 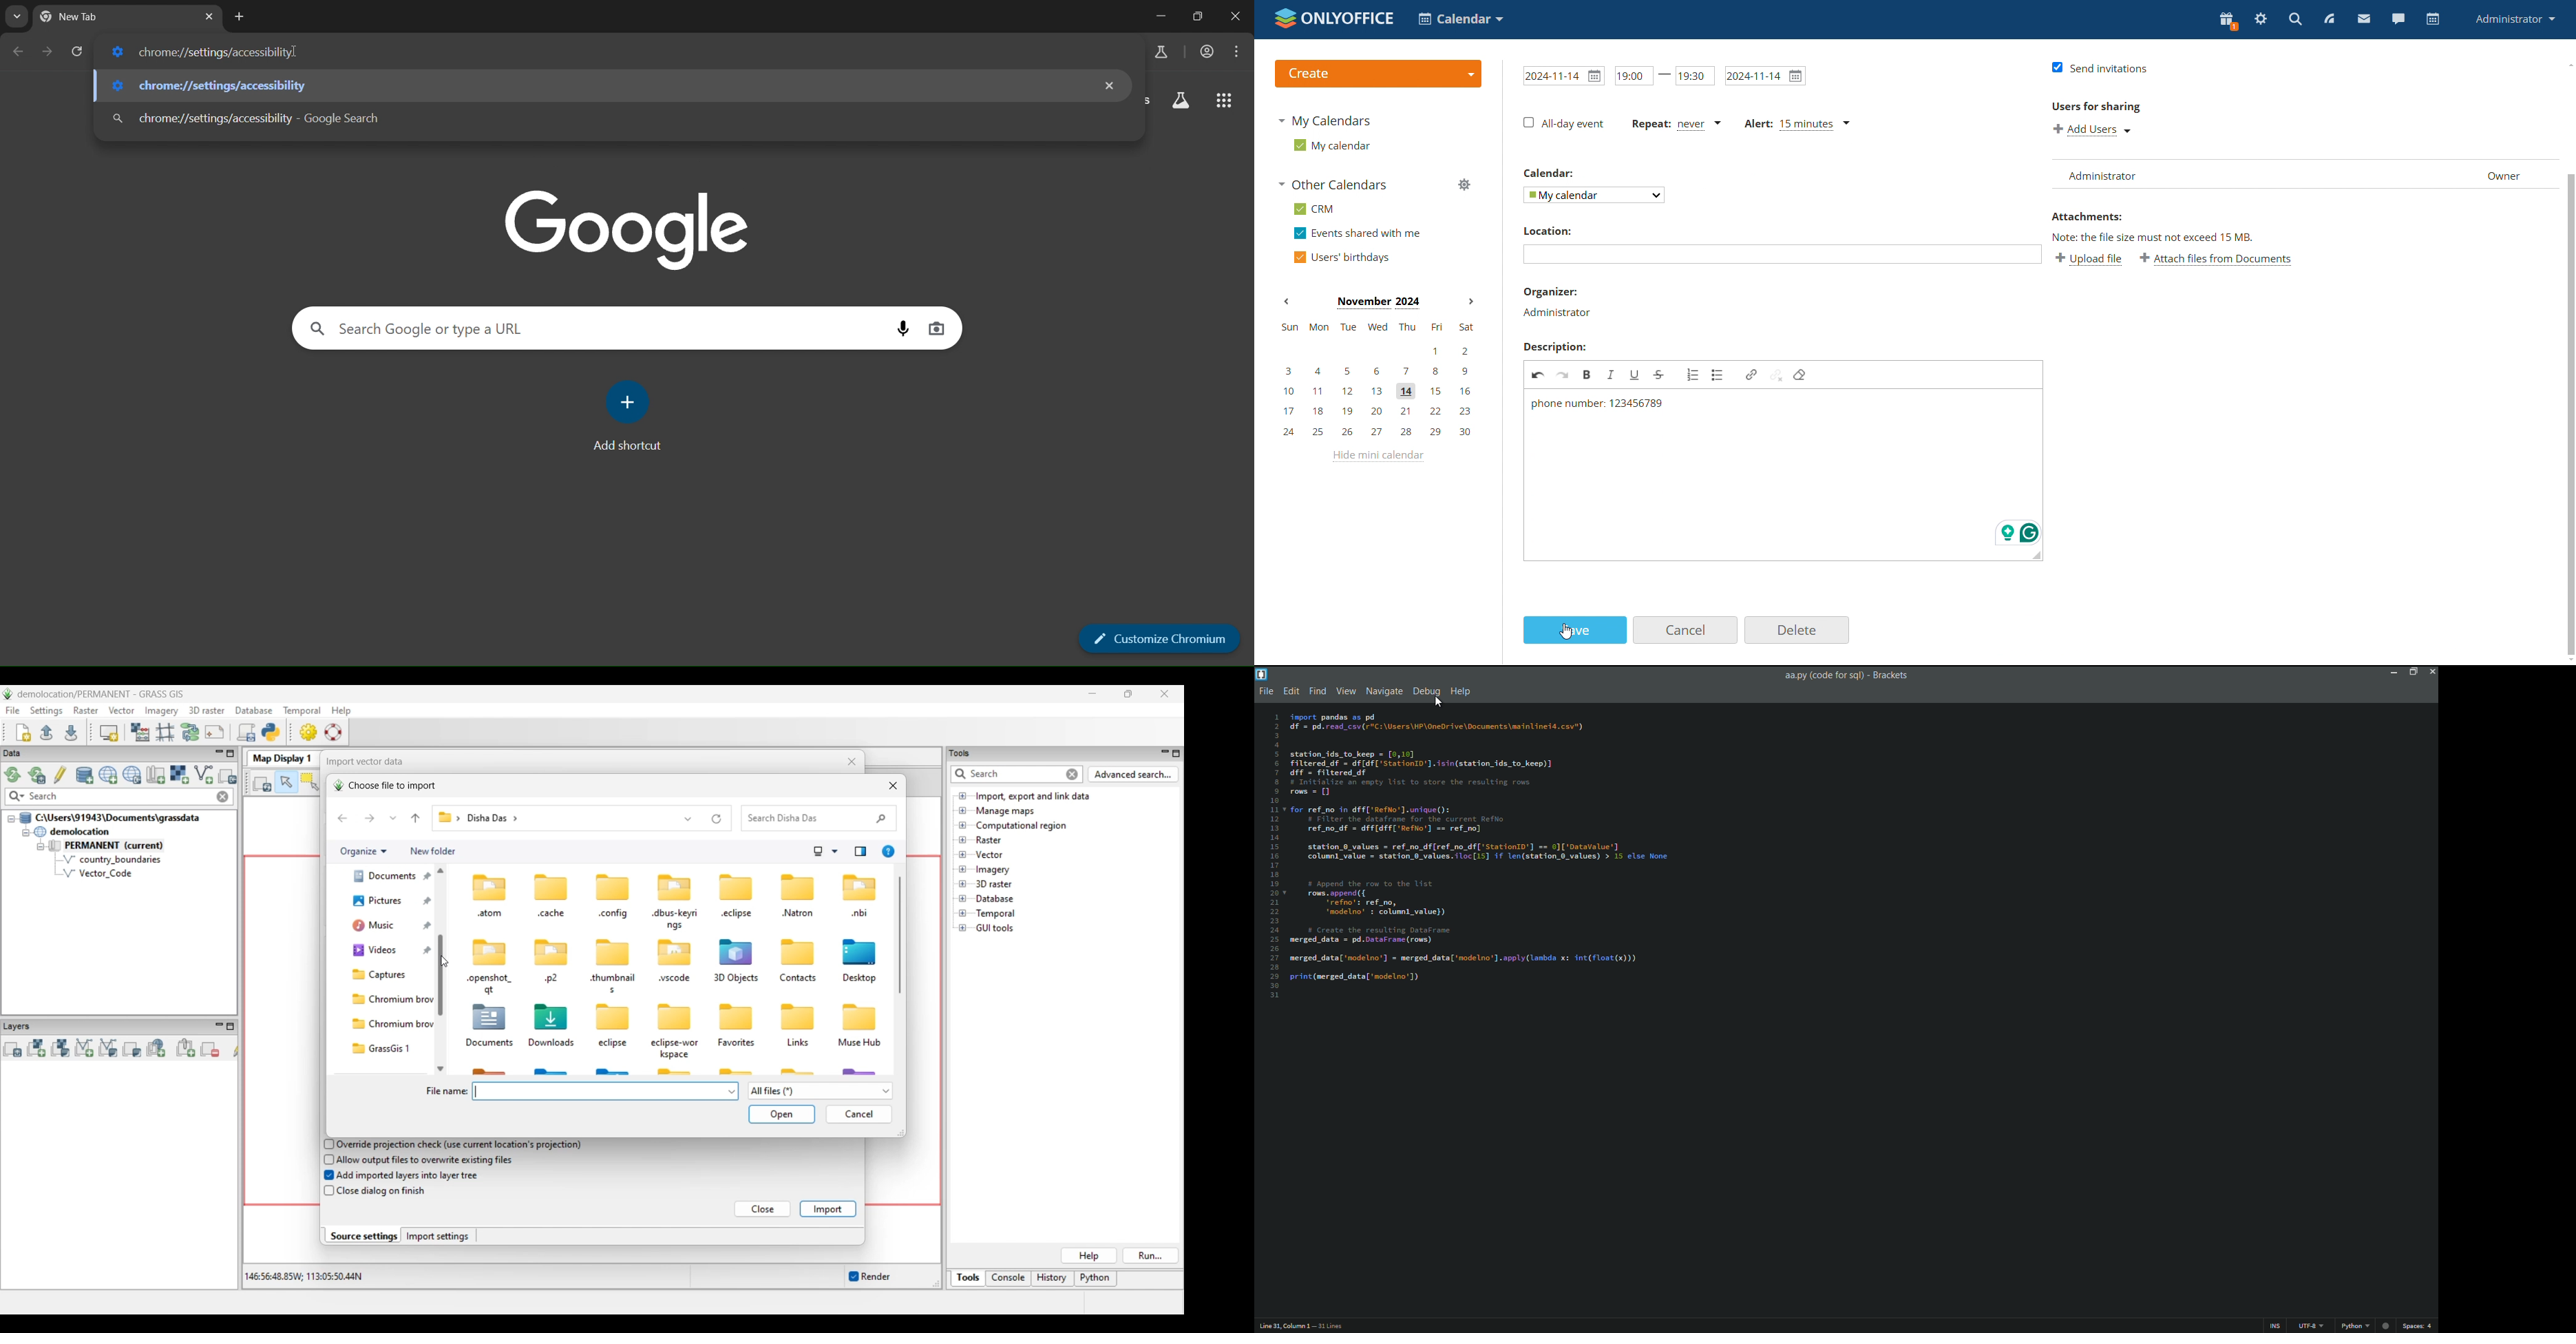 What do you see at coordinates (207, 85) in the screenshot?
I see `chrome://settings/accessibility` at bounding box center [207, 85].